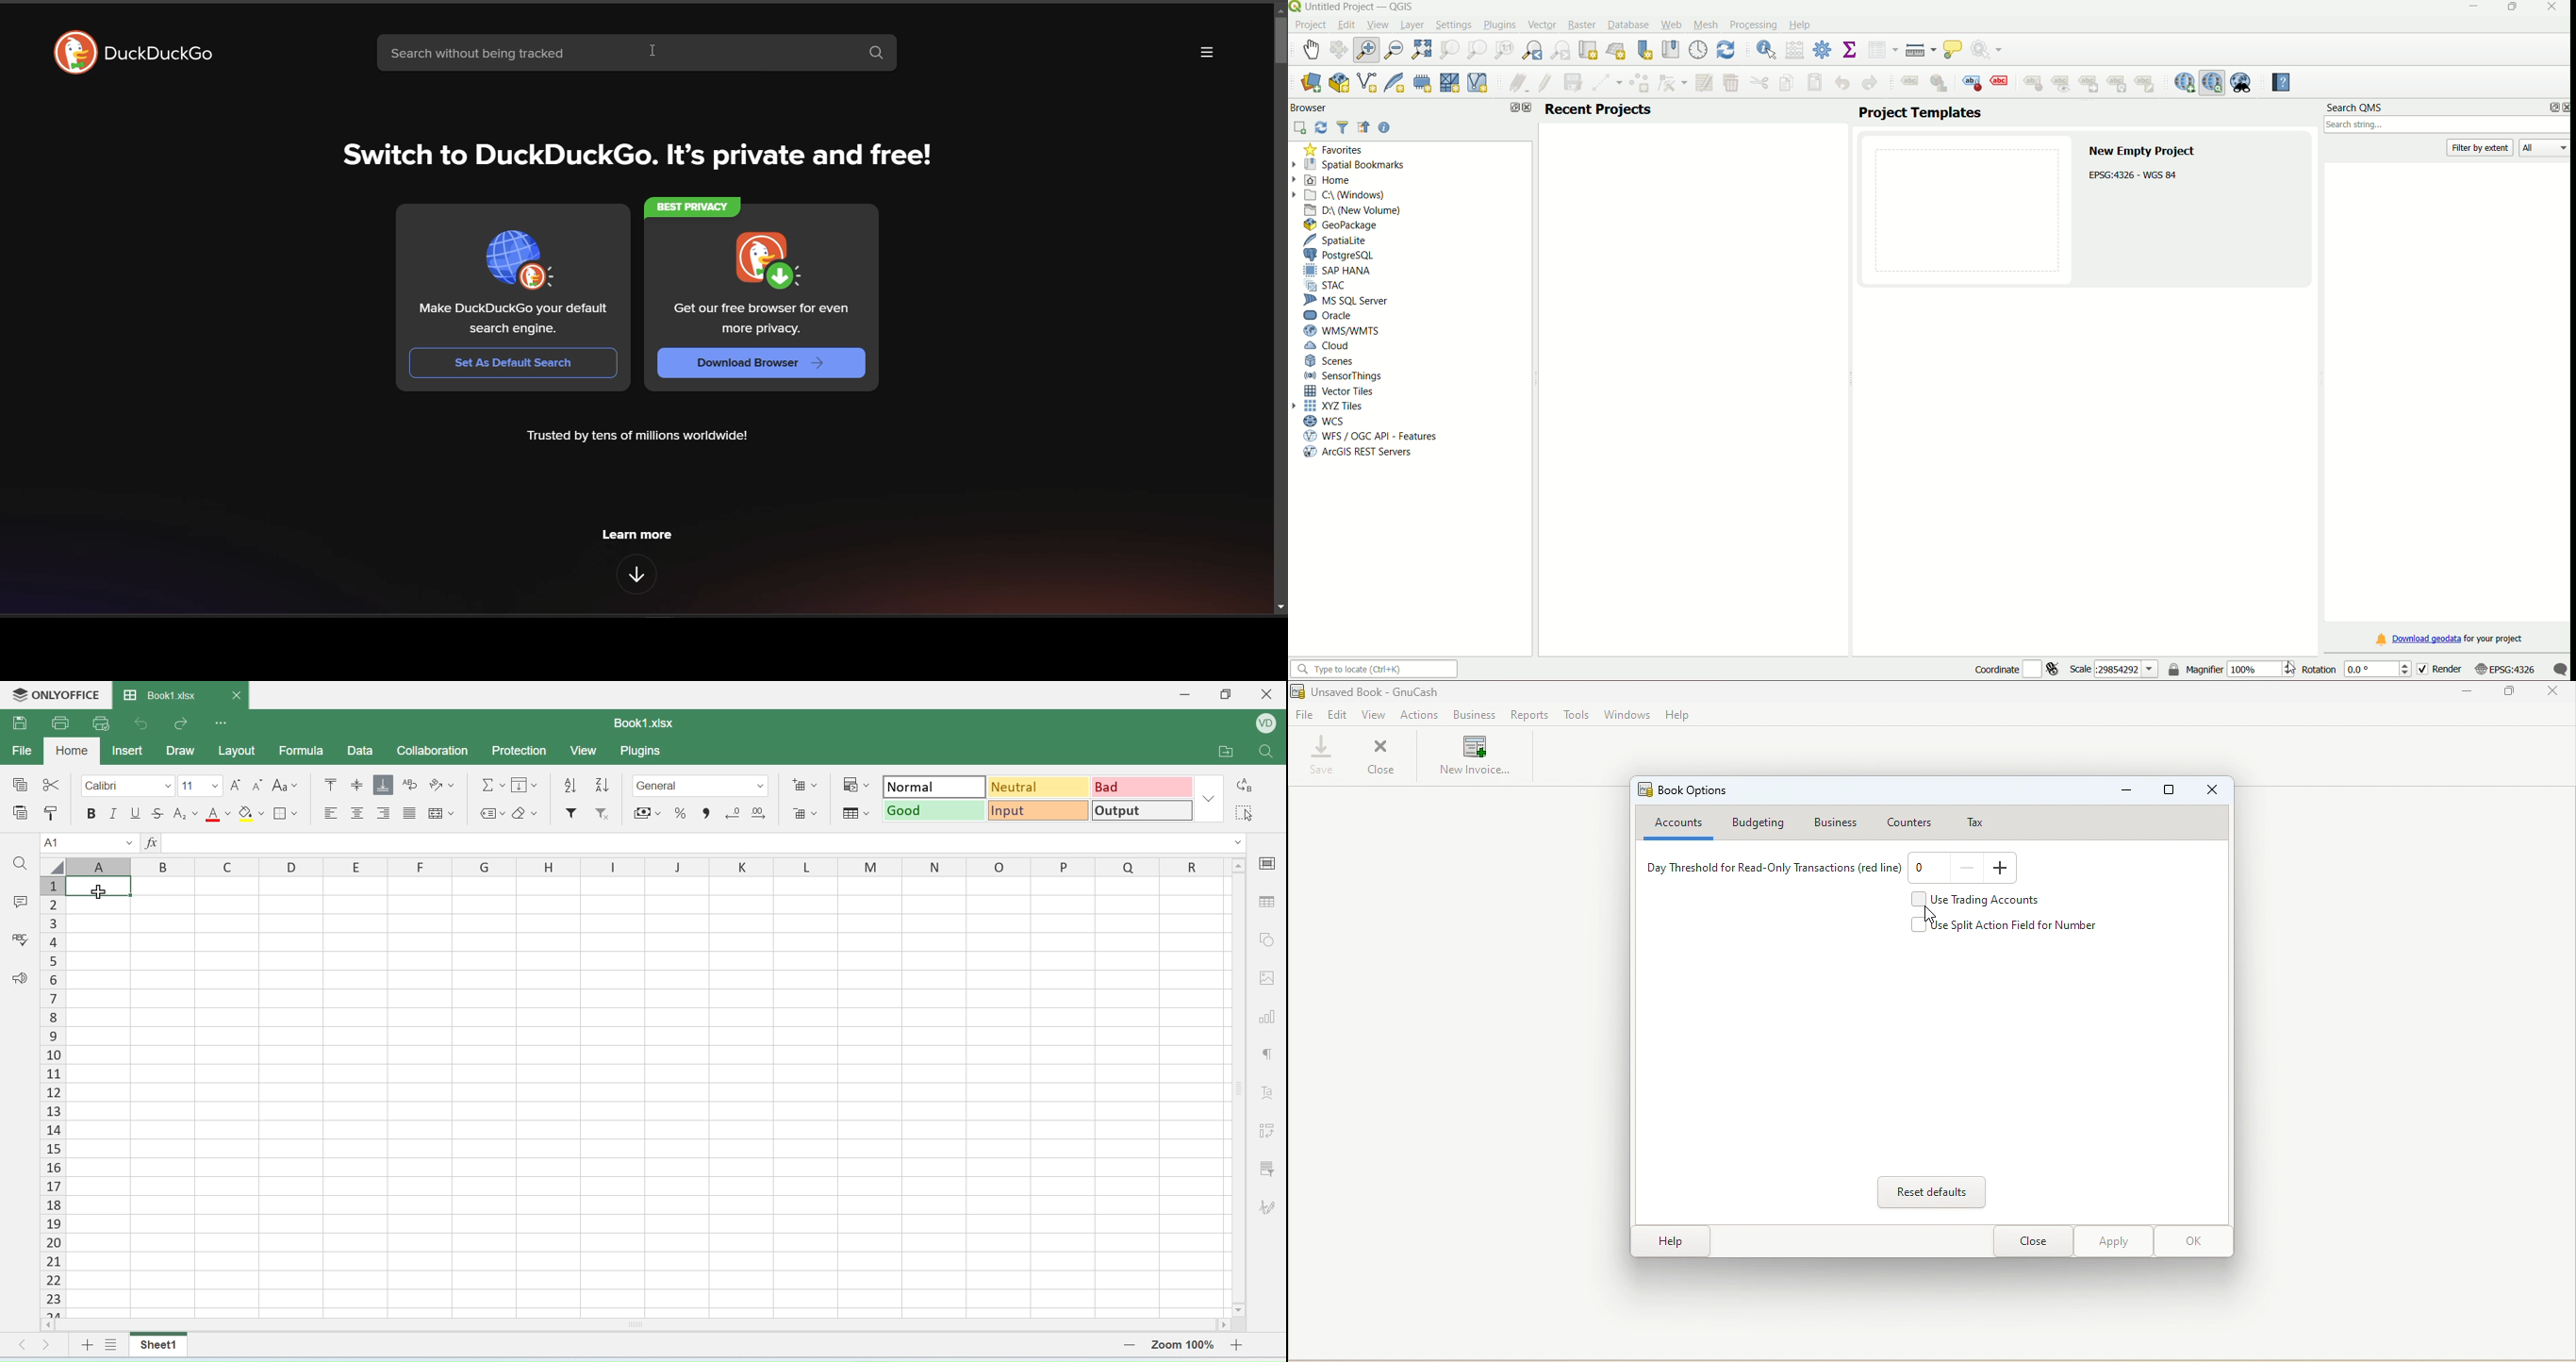  What do you see at coordinates (1574, 82) in the screenshot?
I see `save layer edit` at bounding box center [1574, 82].